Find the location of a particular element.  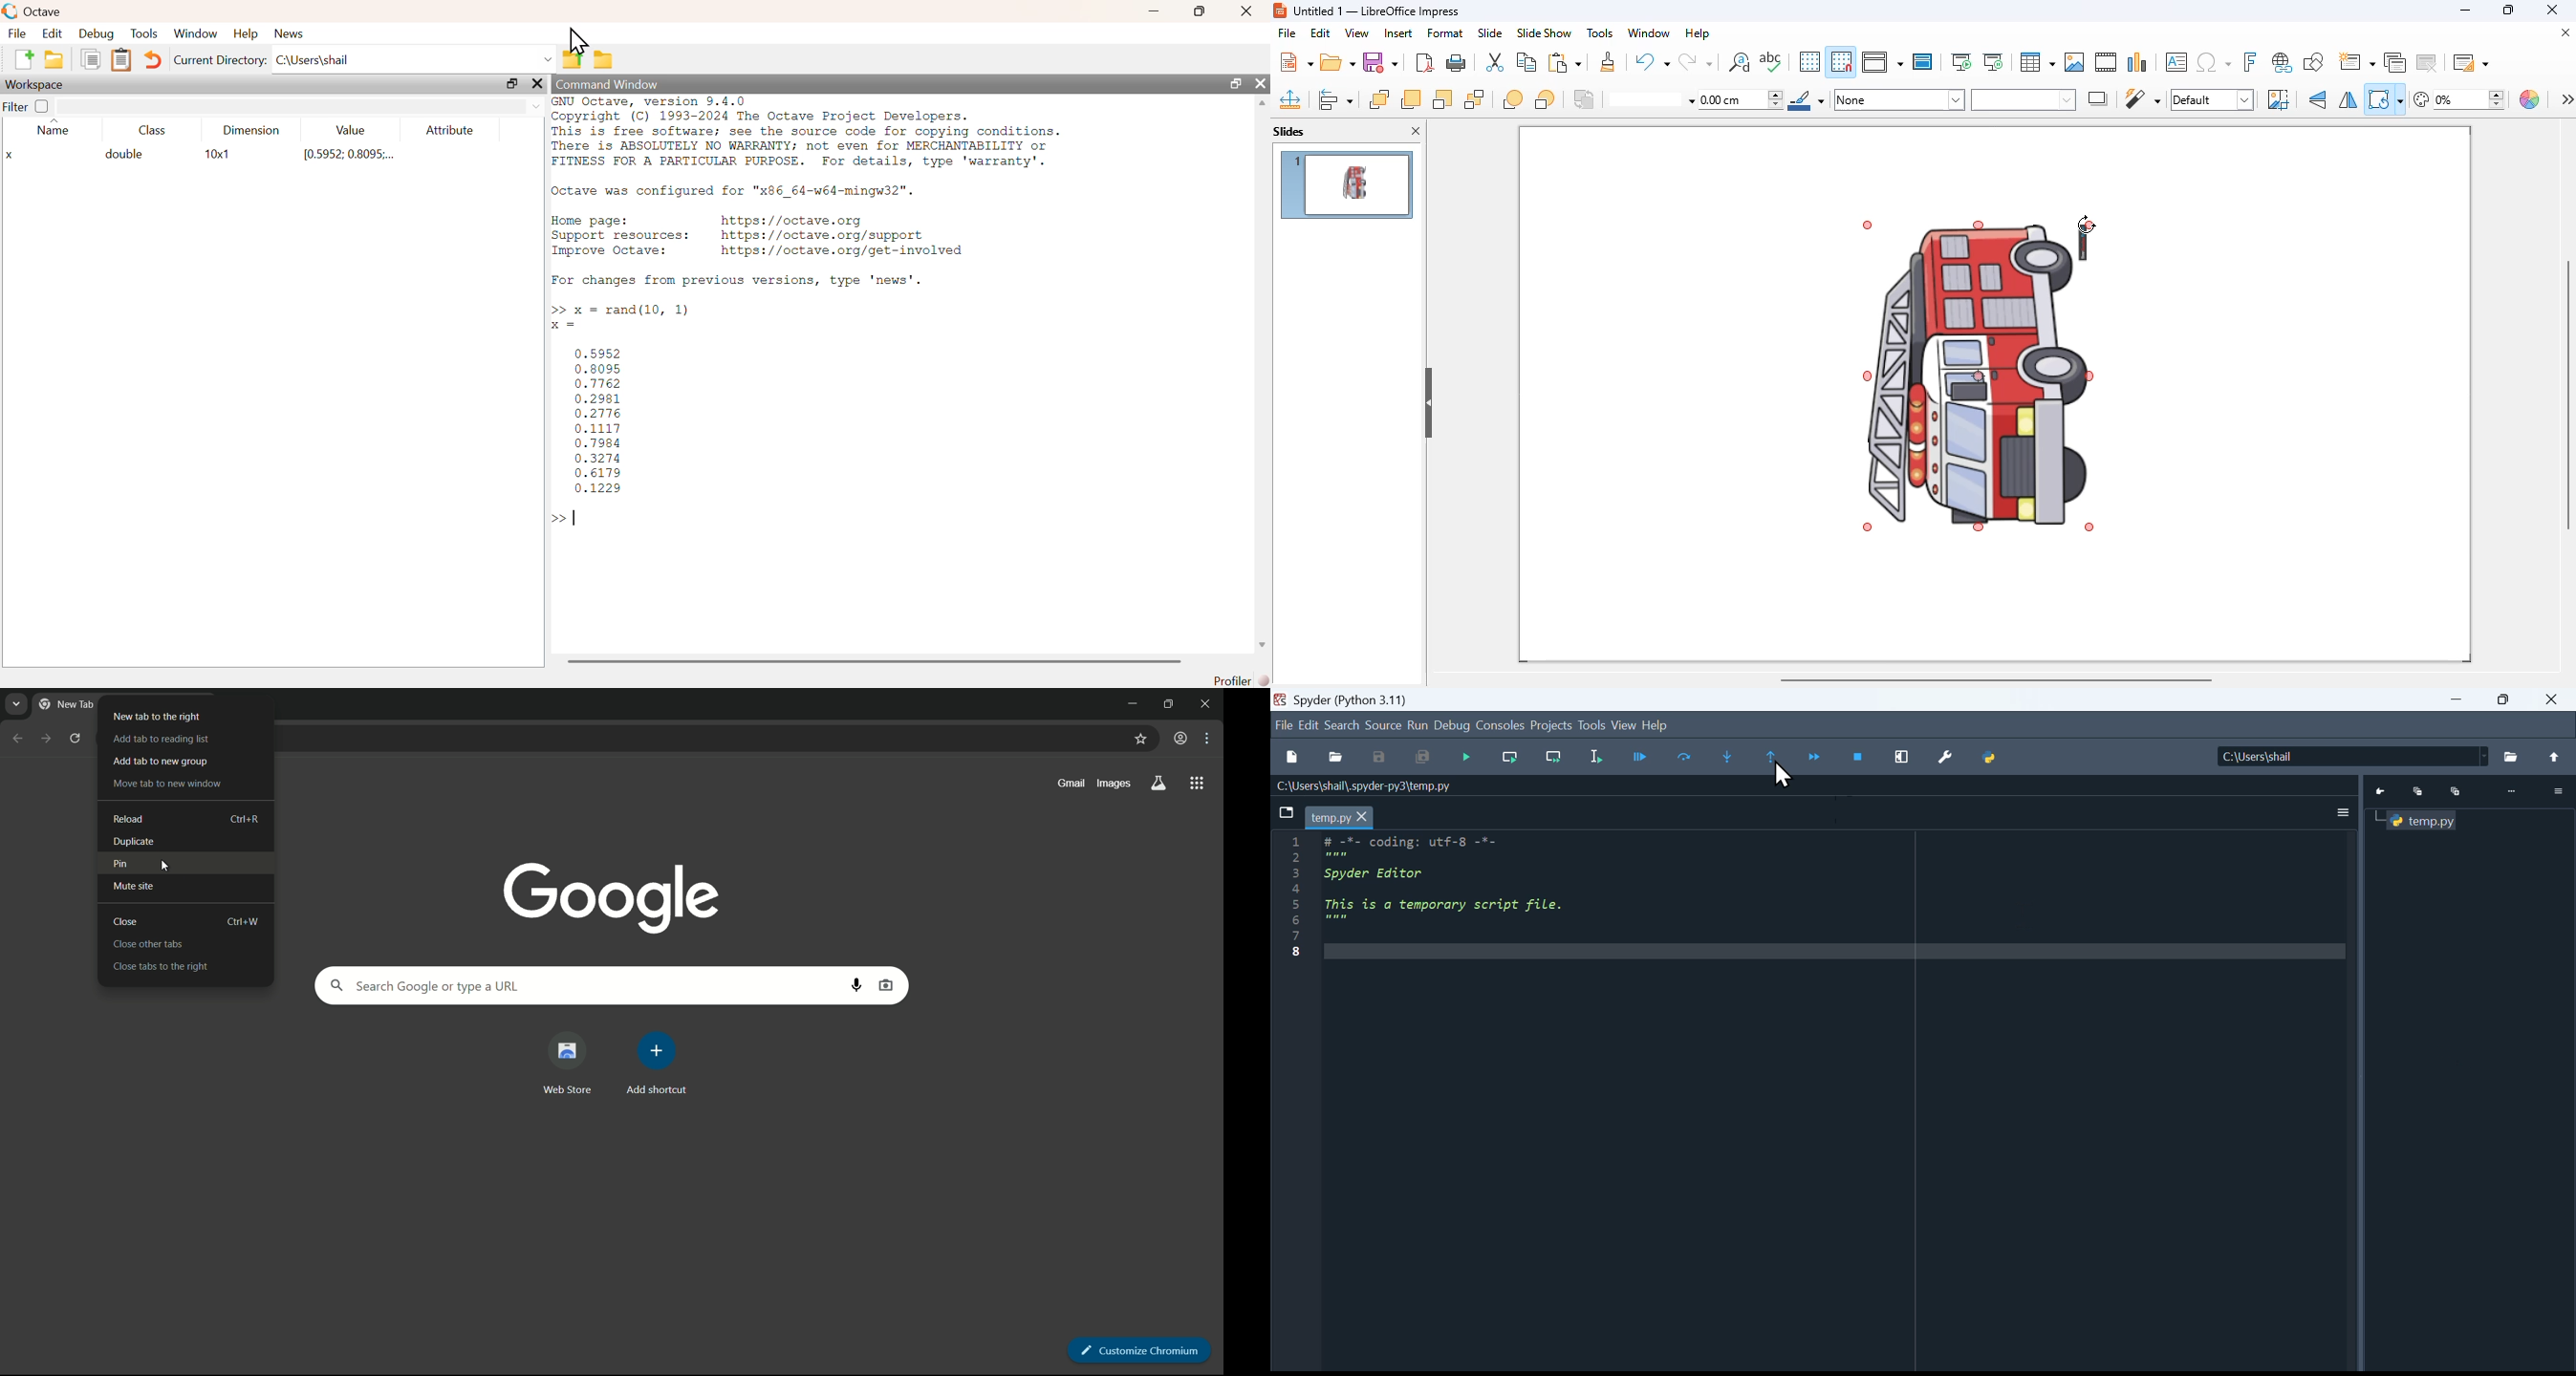

Maximize is located at coordinates (2502, 700).